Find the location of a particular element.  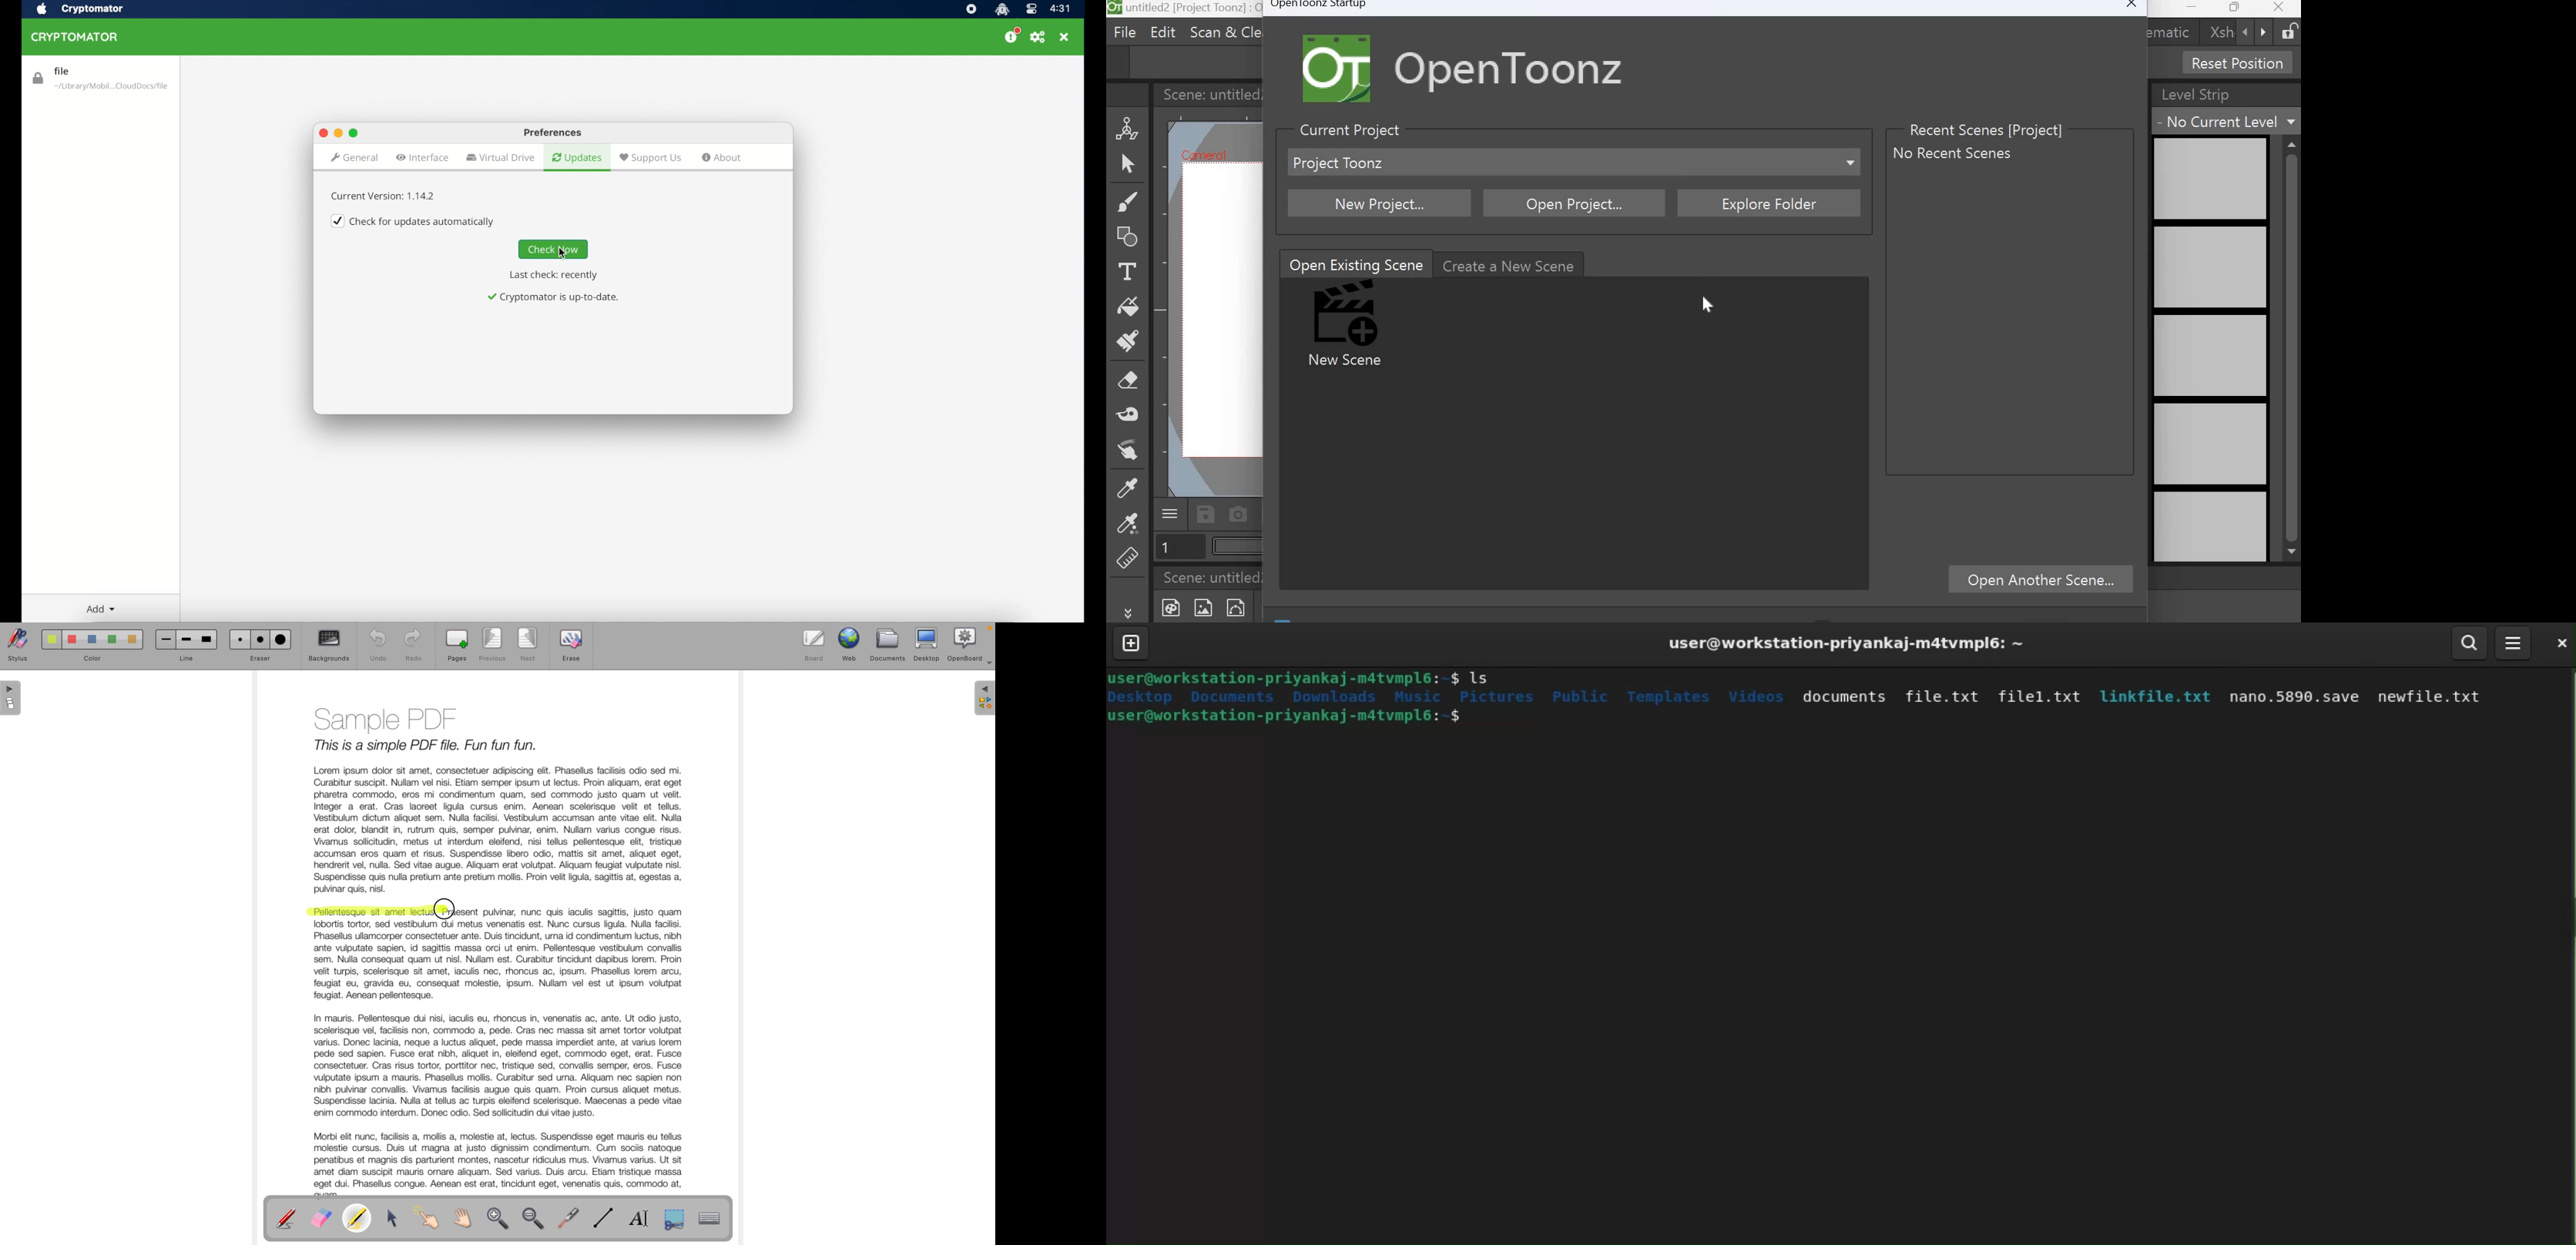

virtual drive is located at coordinates (501, 158).